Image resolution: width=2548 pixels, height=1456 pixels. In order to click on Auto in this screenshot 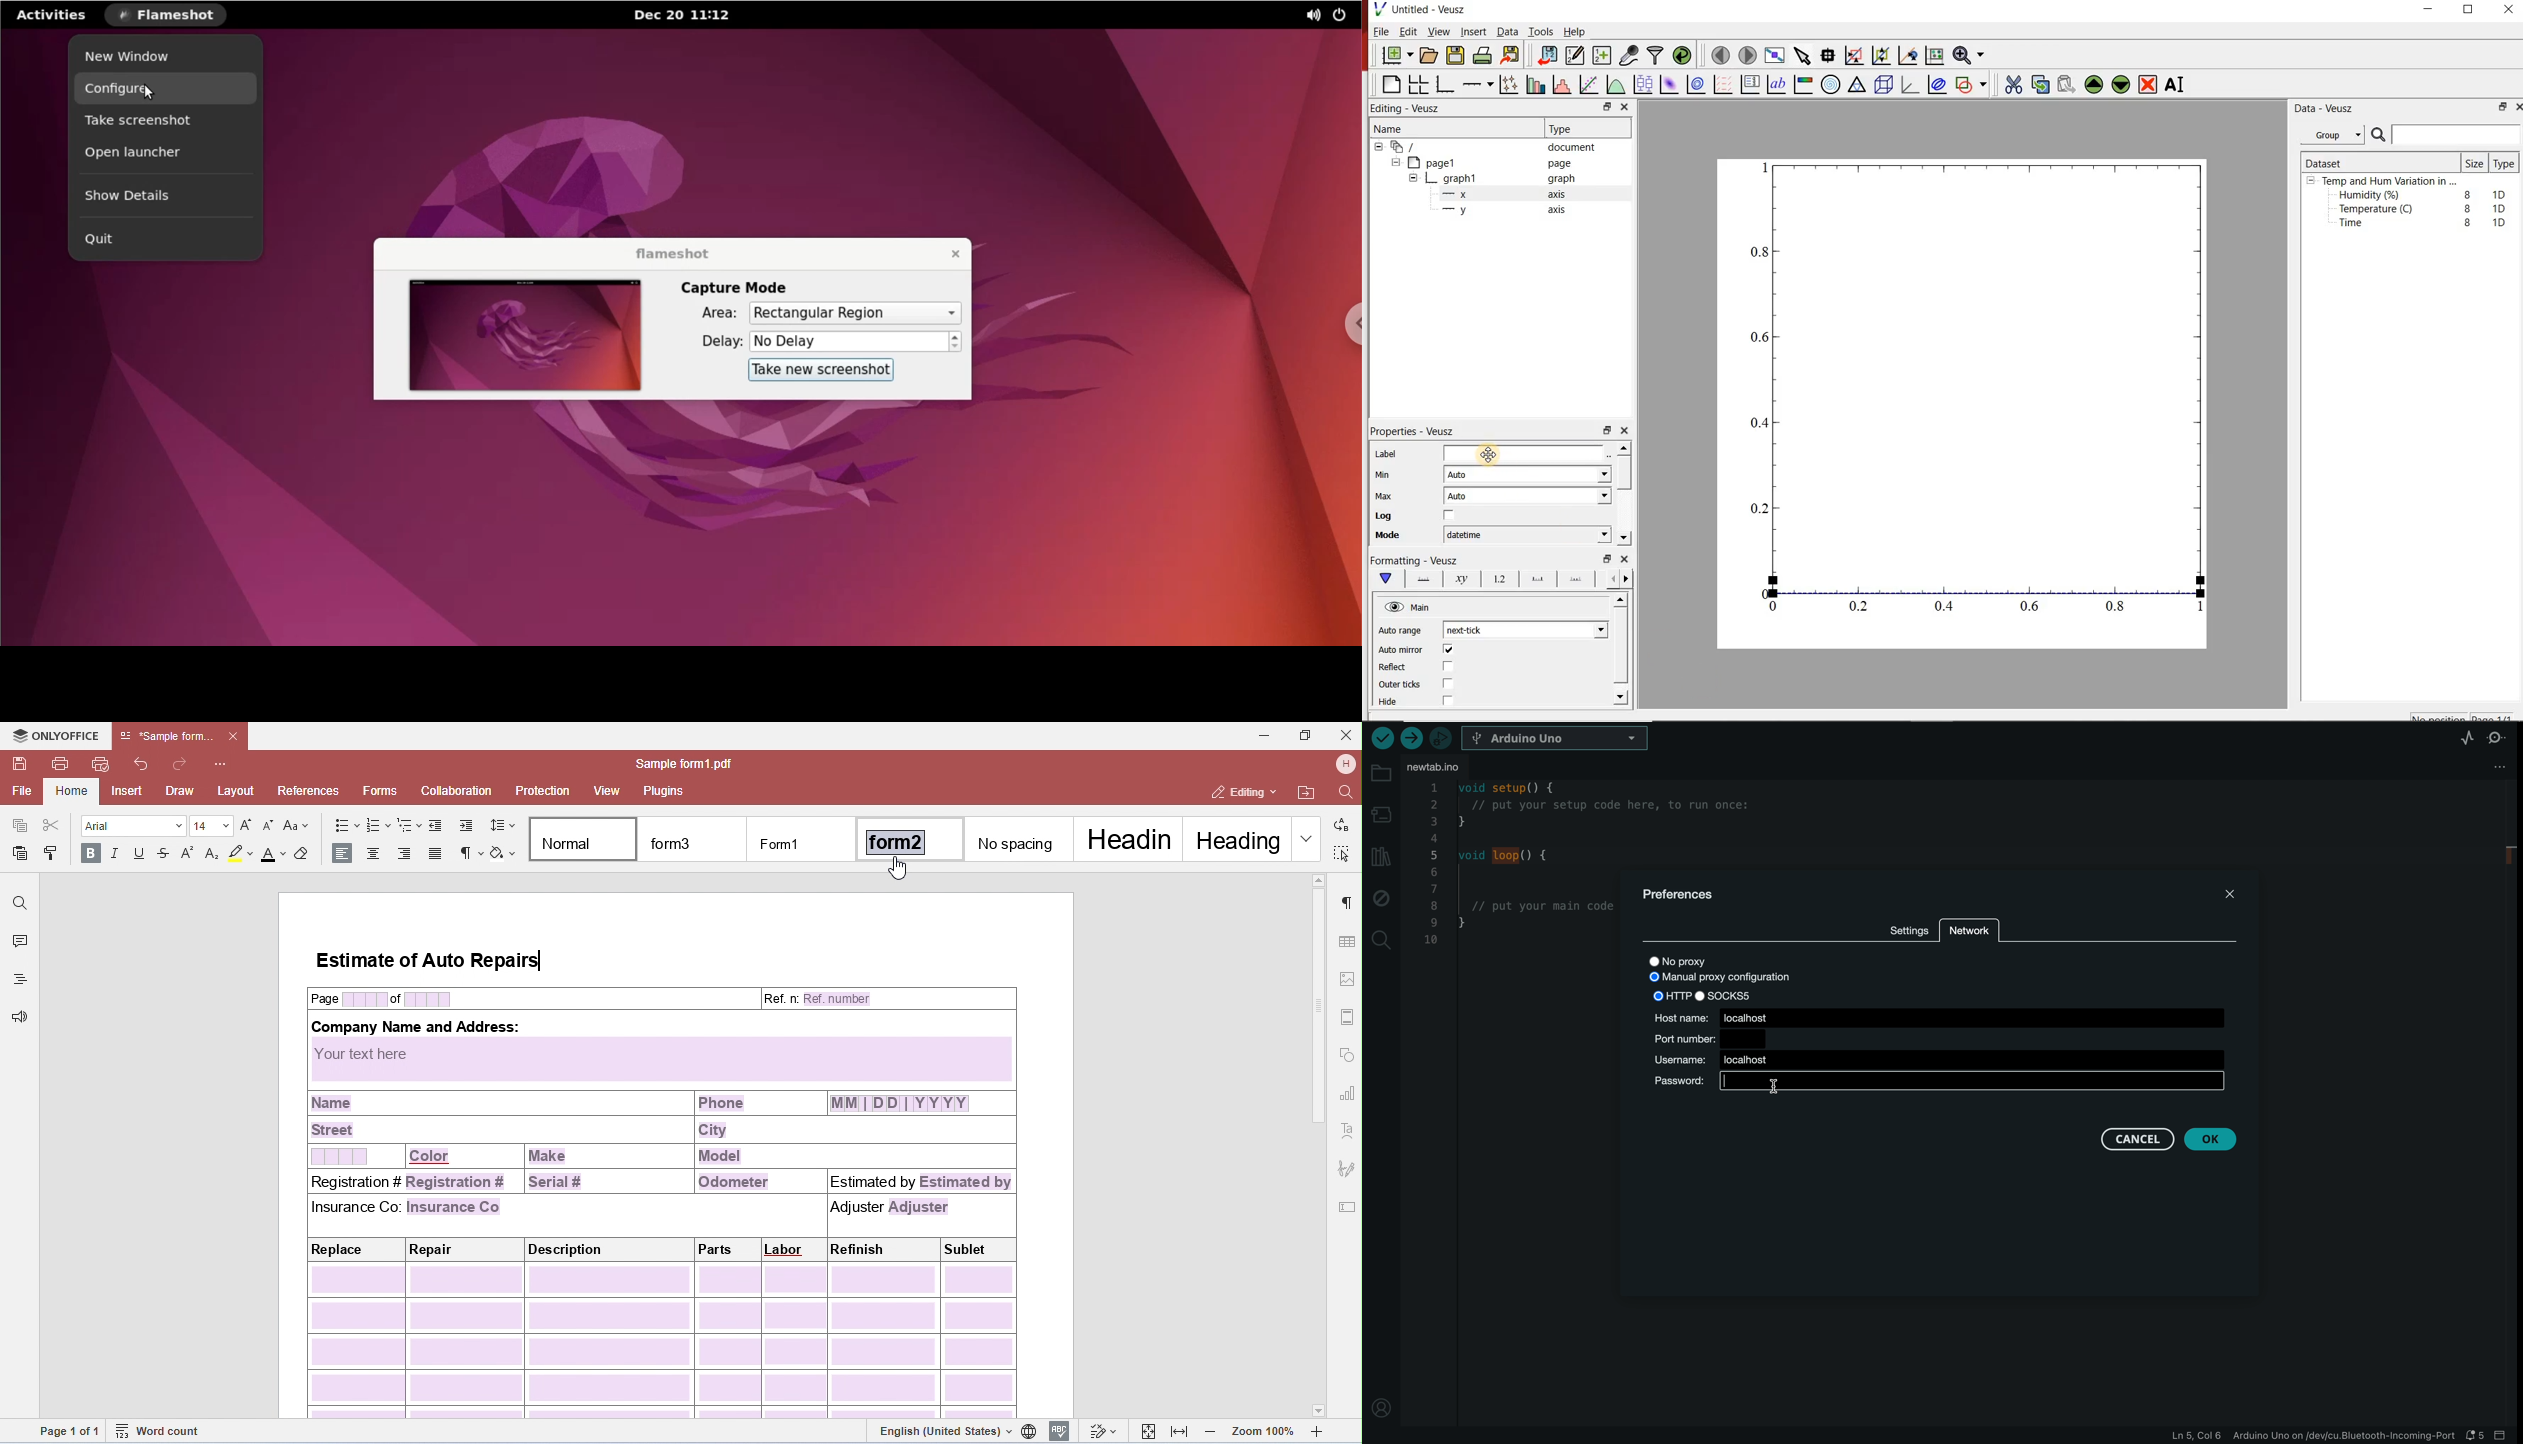, I will do `click(1464, 474)`.